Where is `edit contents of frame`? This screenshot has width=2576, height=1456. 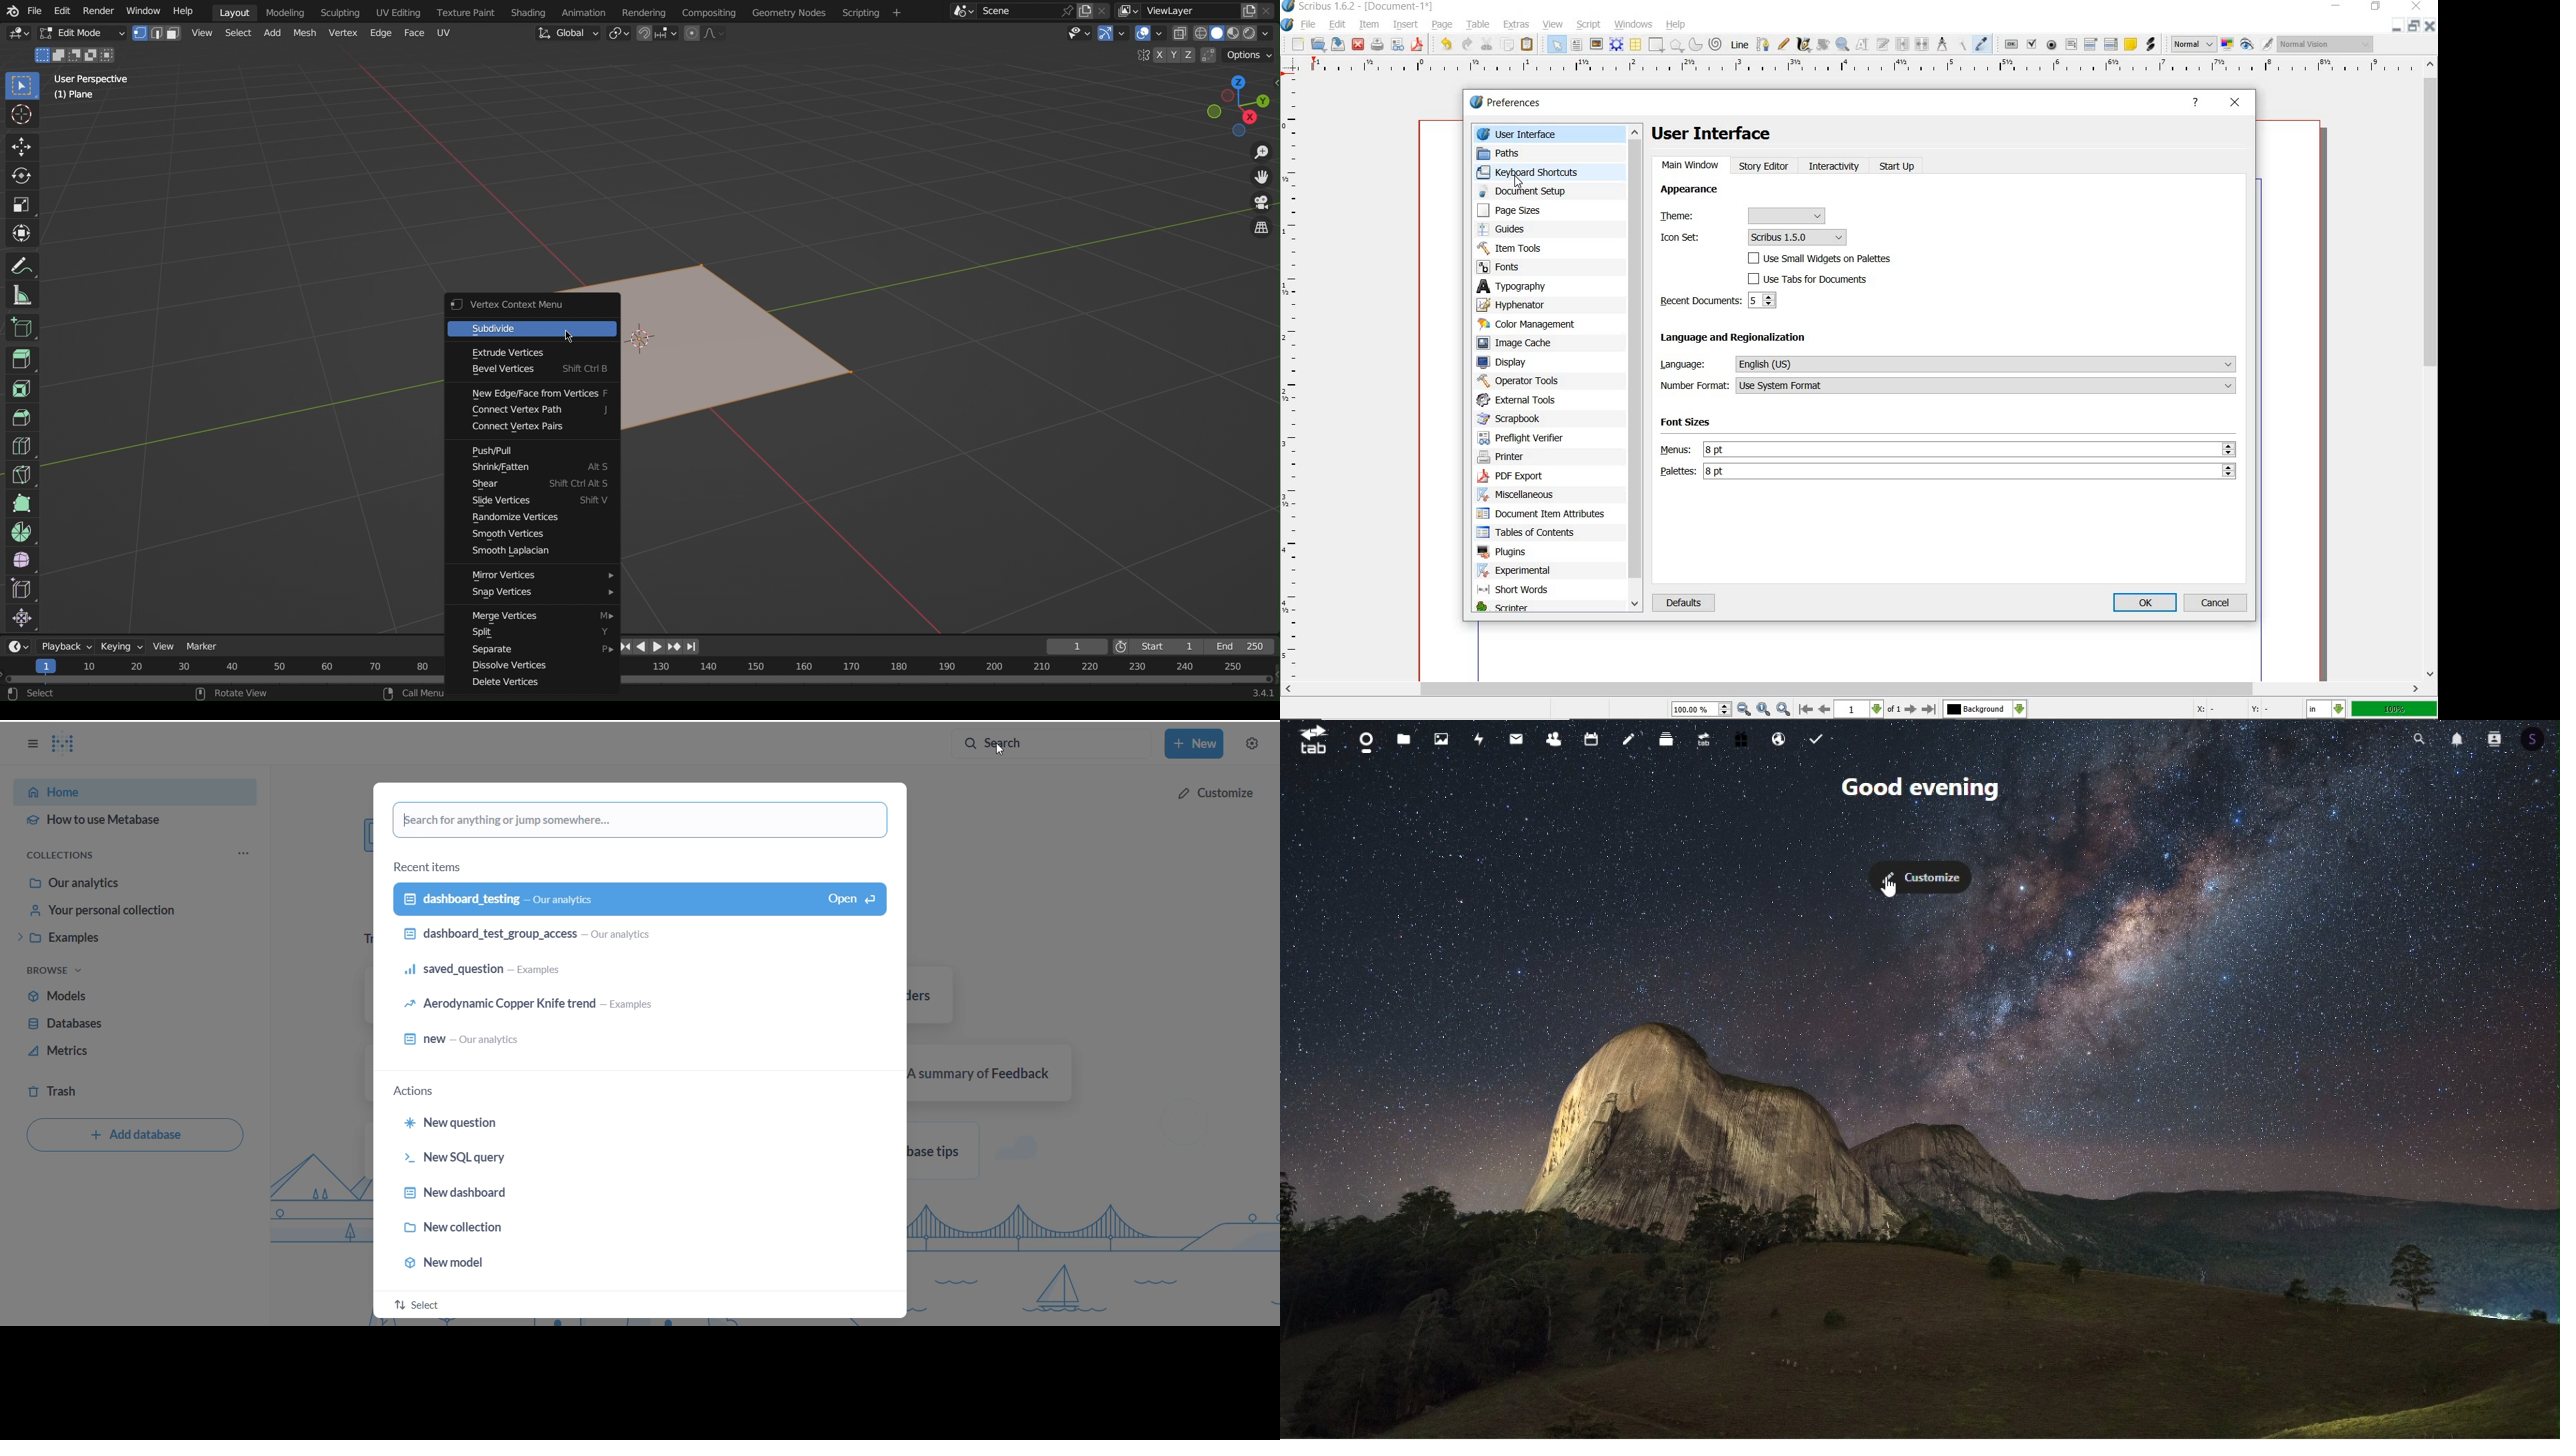 edit contents of frame is located at coordinates (1863, 44).